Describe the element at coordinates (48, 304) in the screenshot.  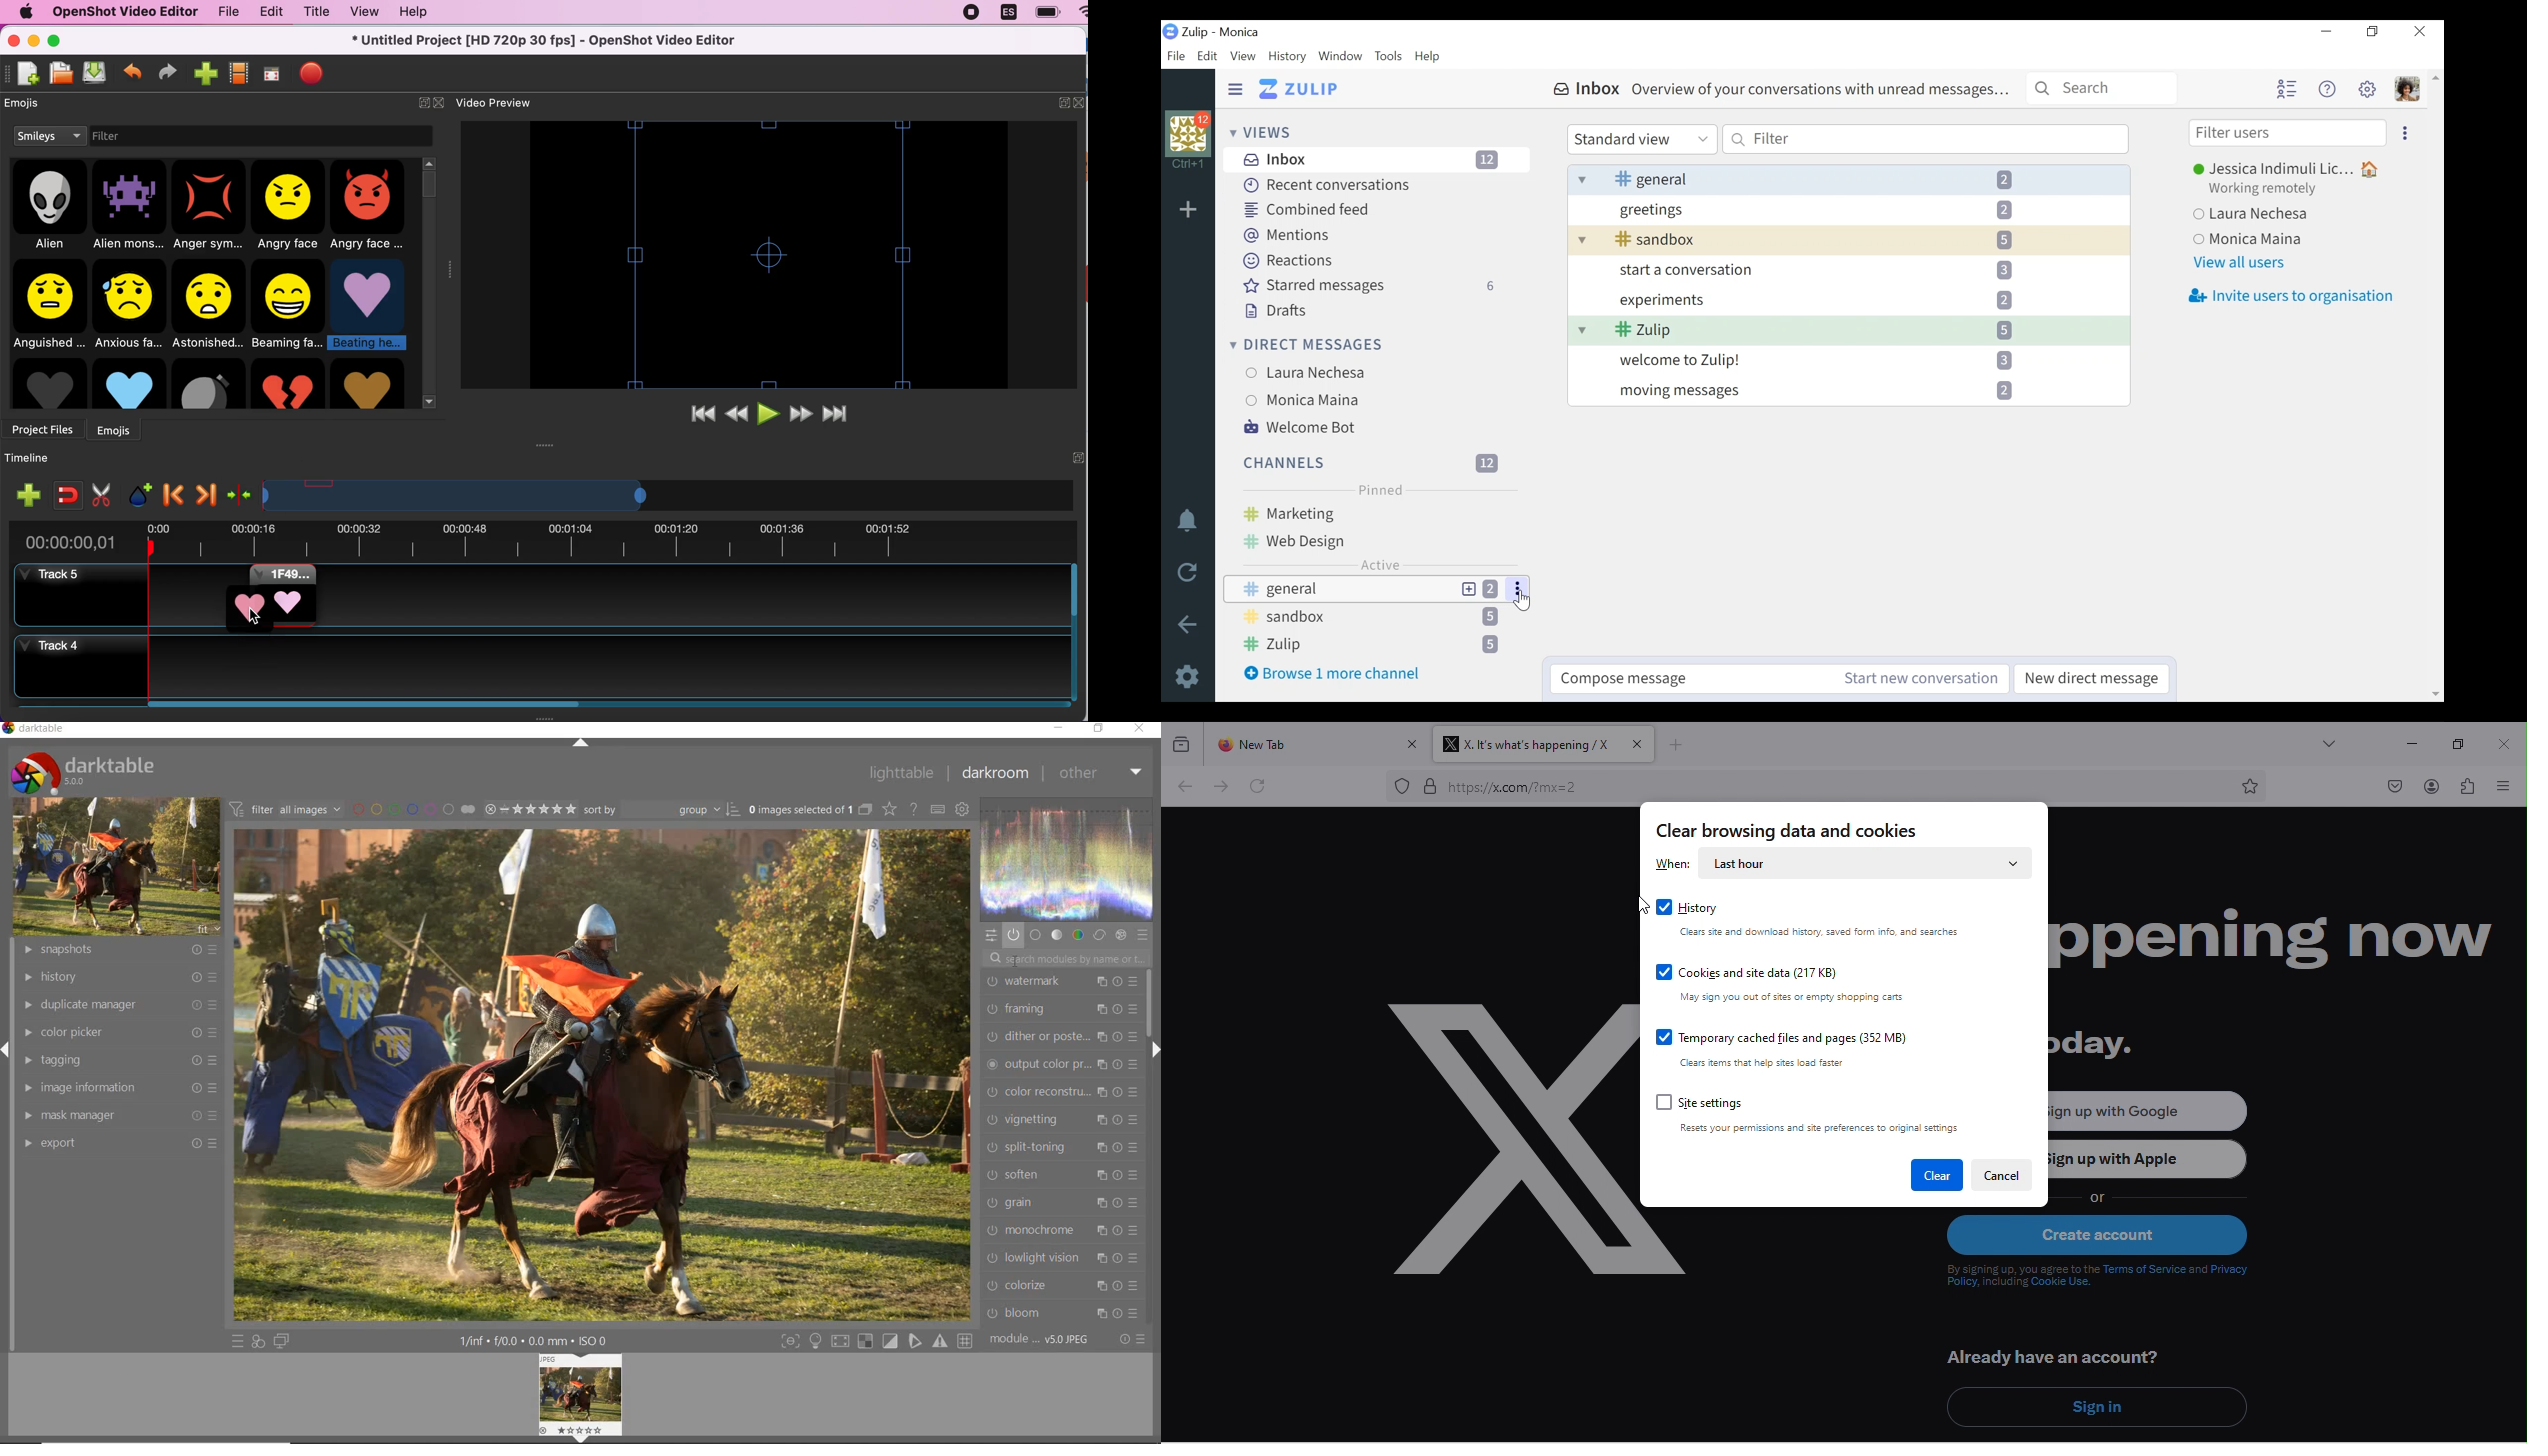
I see `anguished` at that location.